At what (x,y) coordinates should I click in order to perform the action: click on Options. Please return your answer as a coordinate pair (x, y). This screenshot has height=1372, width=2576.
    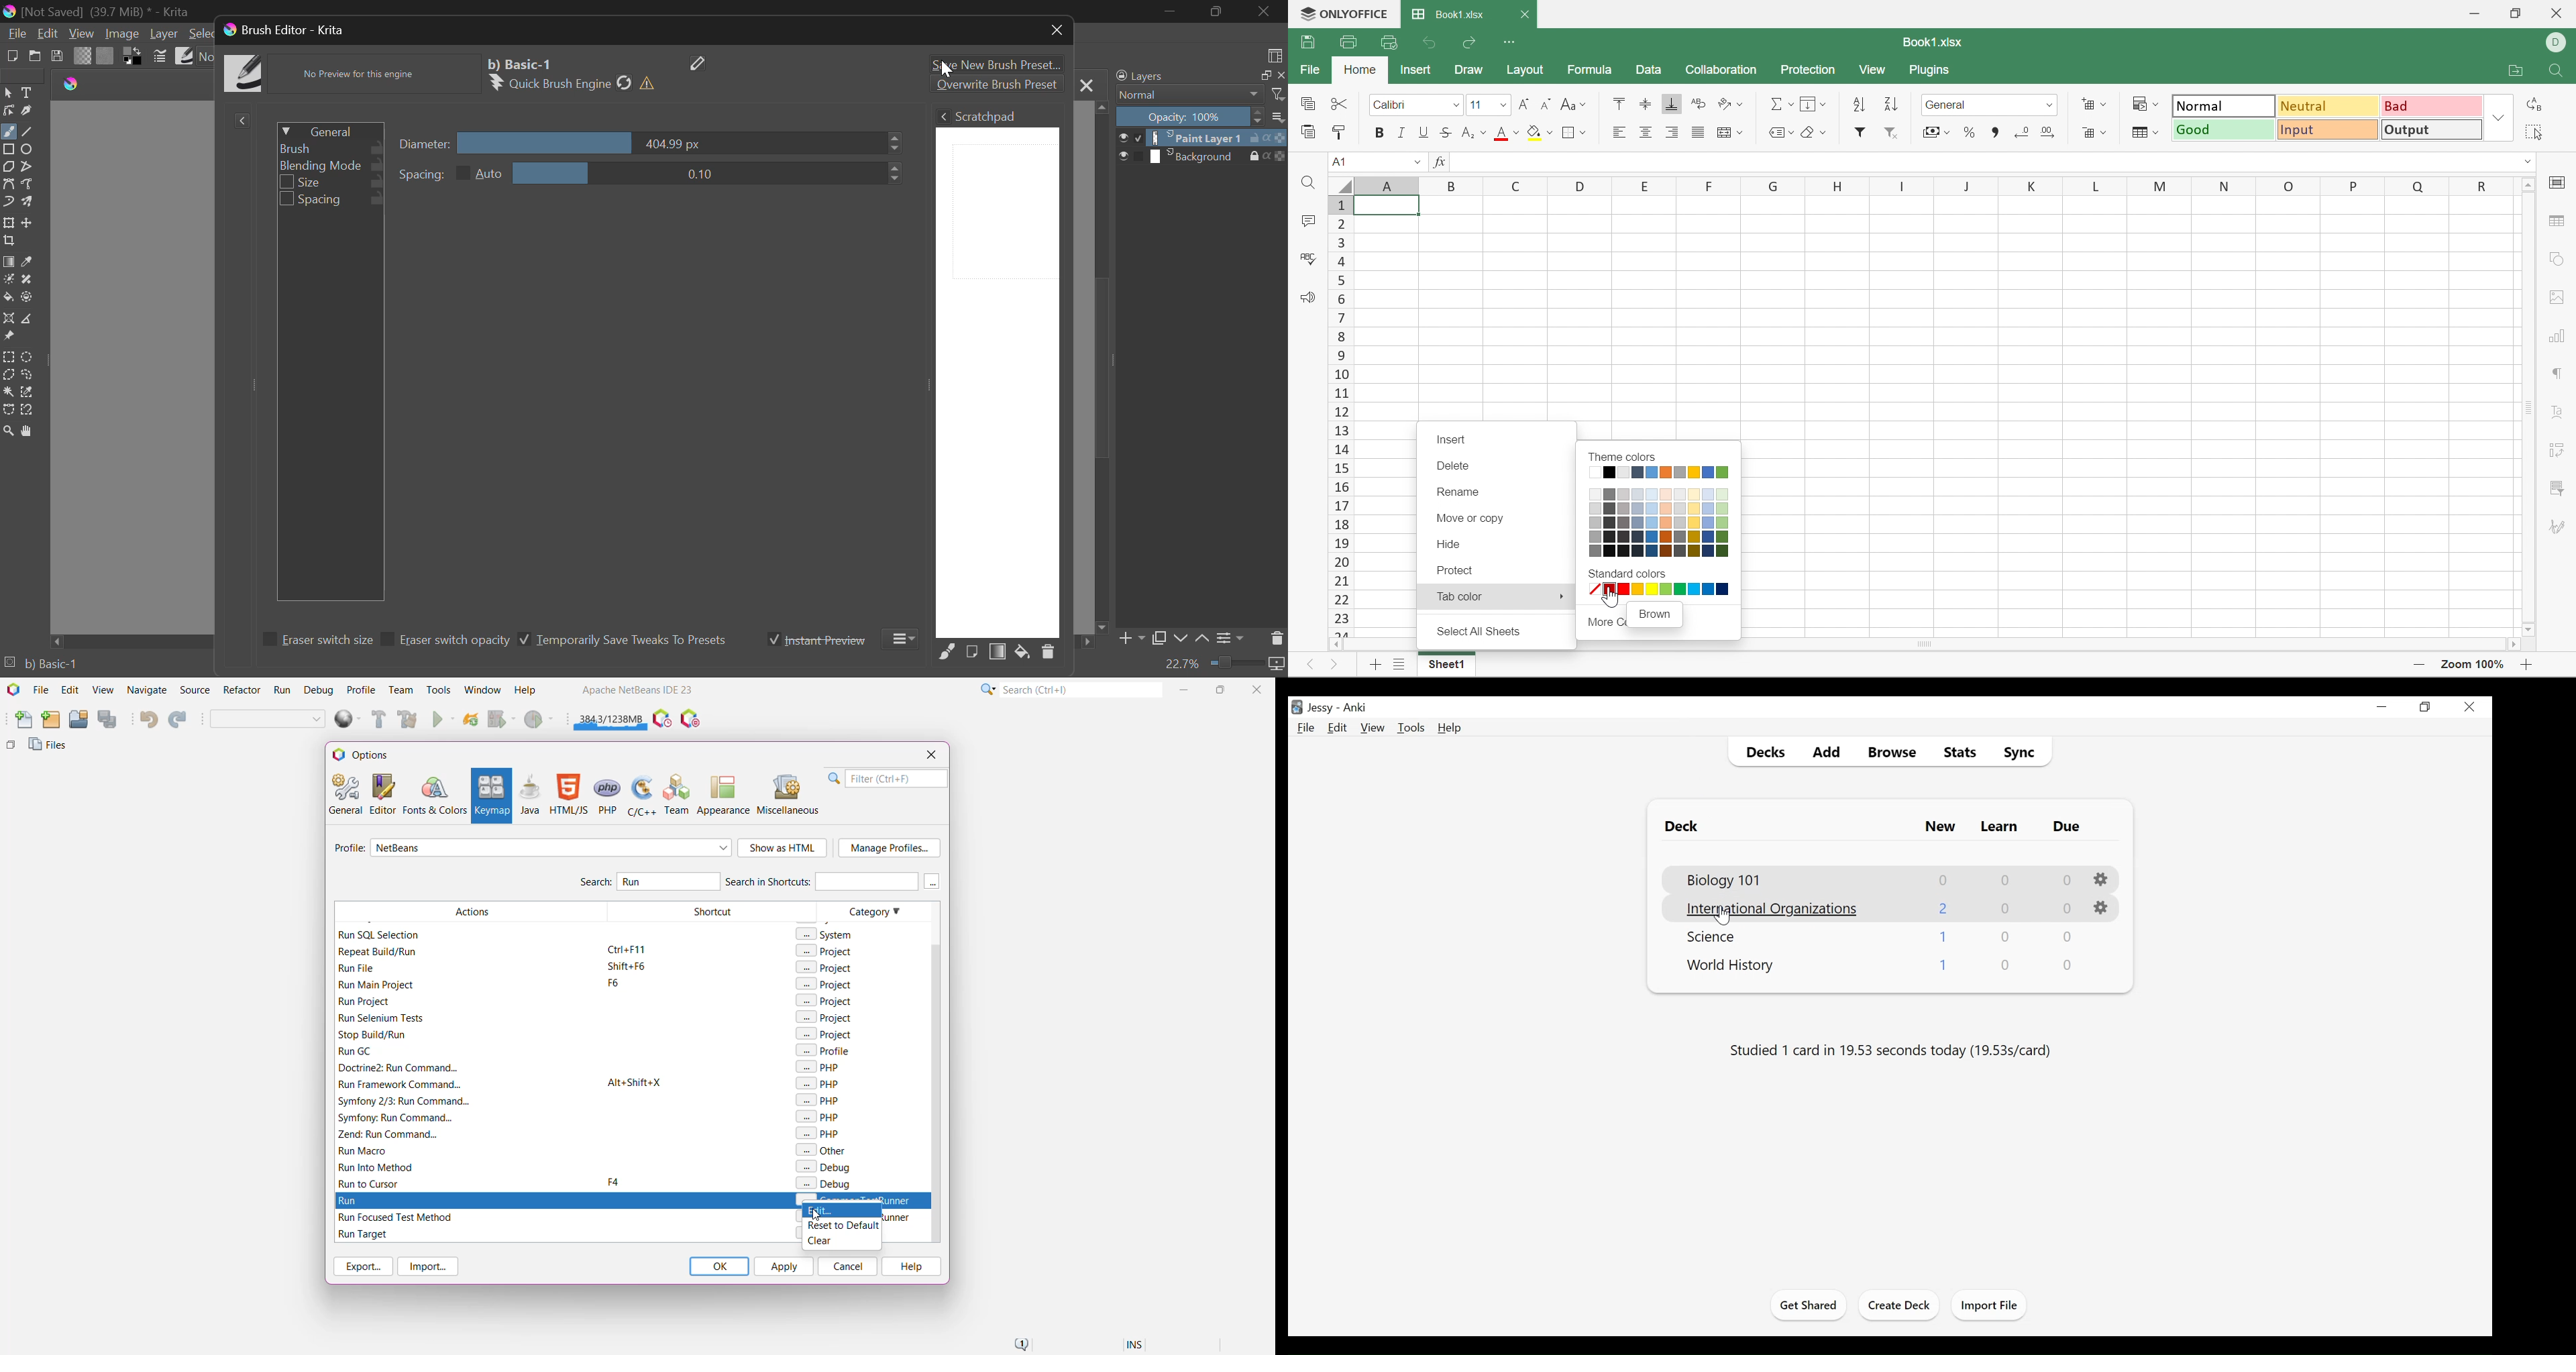
    Looking at the image, I should click on (2100, 908).